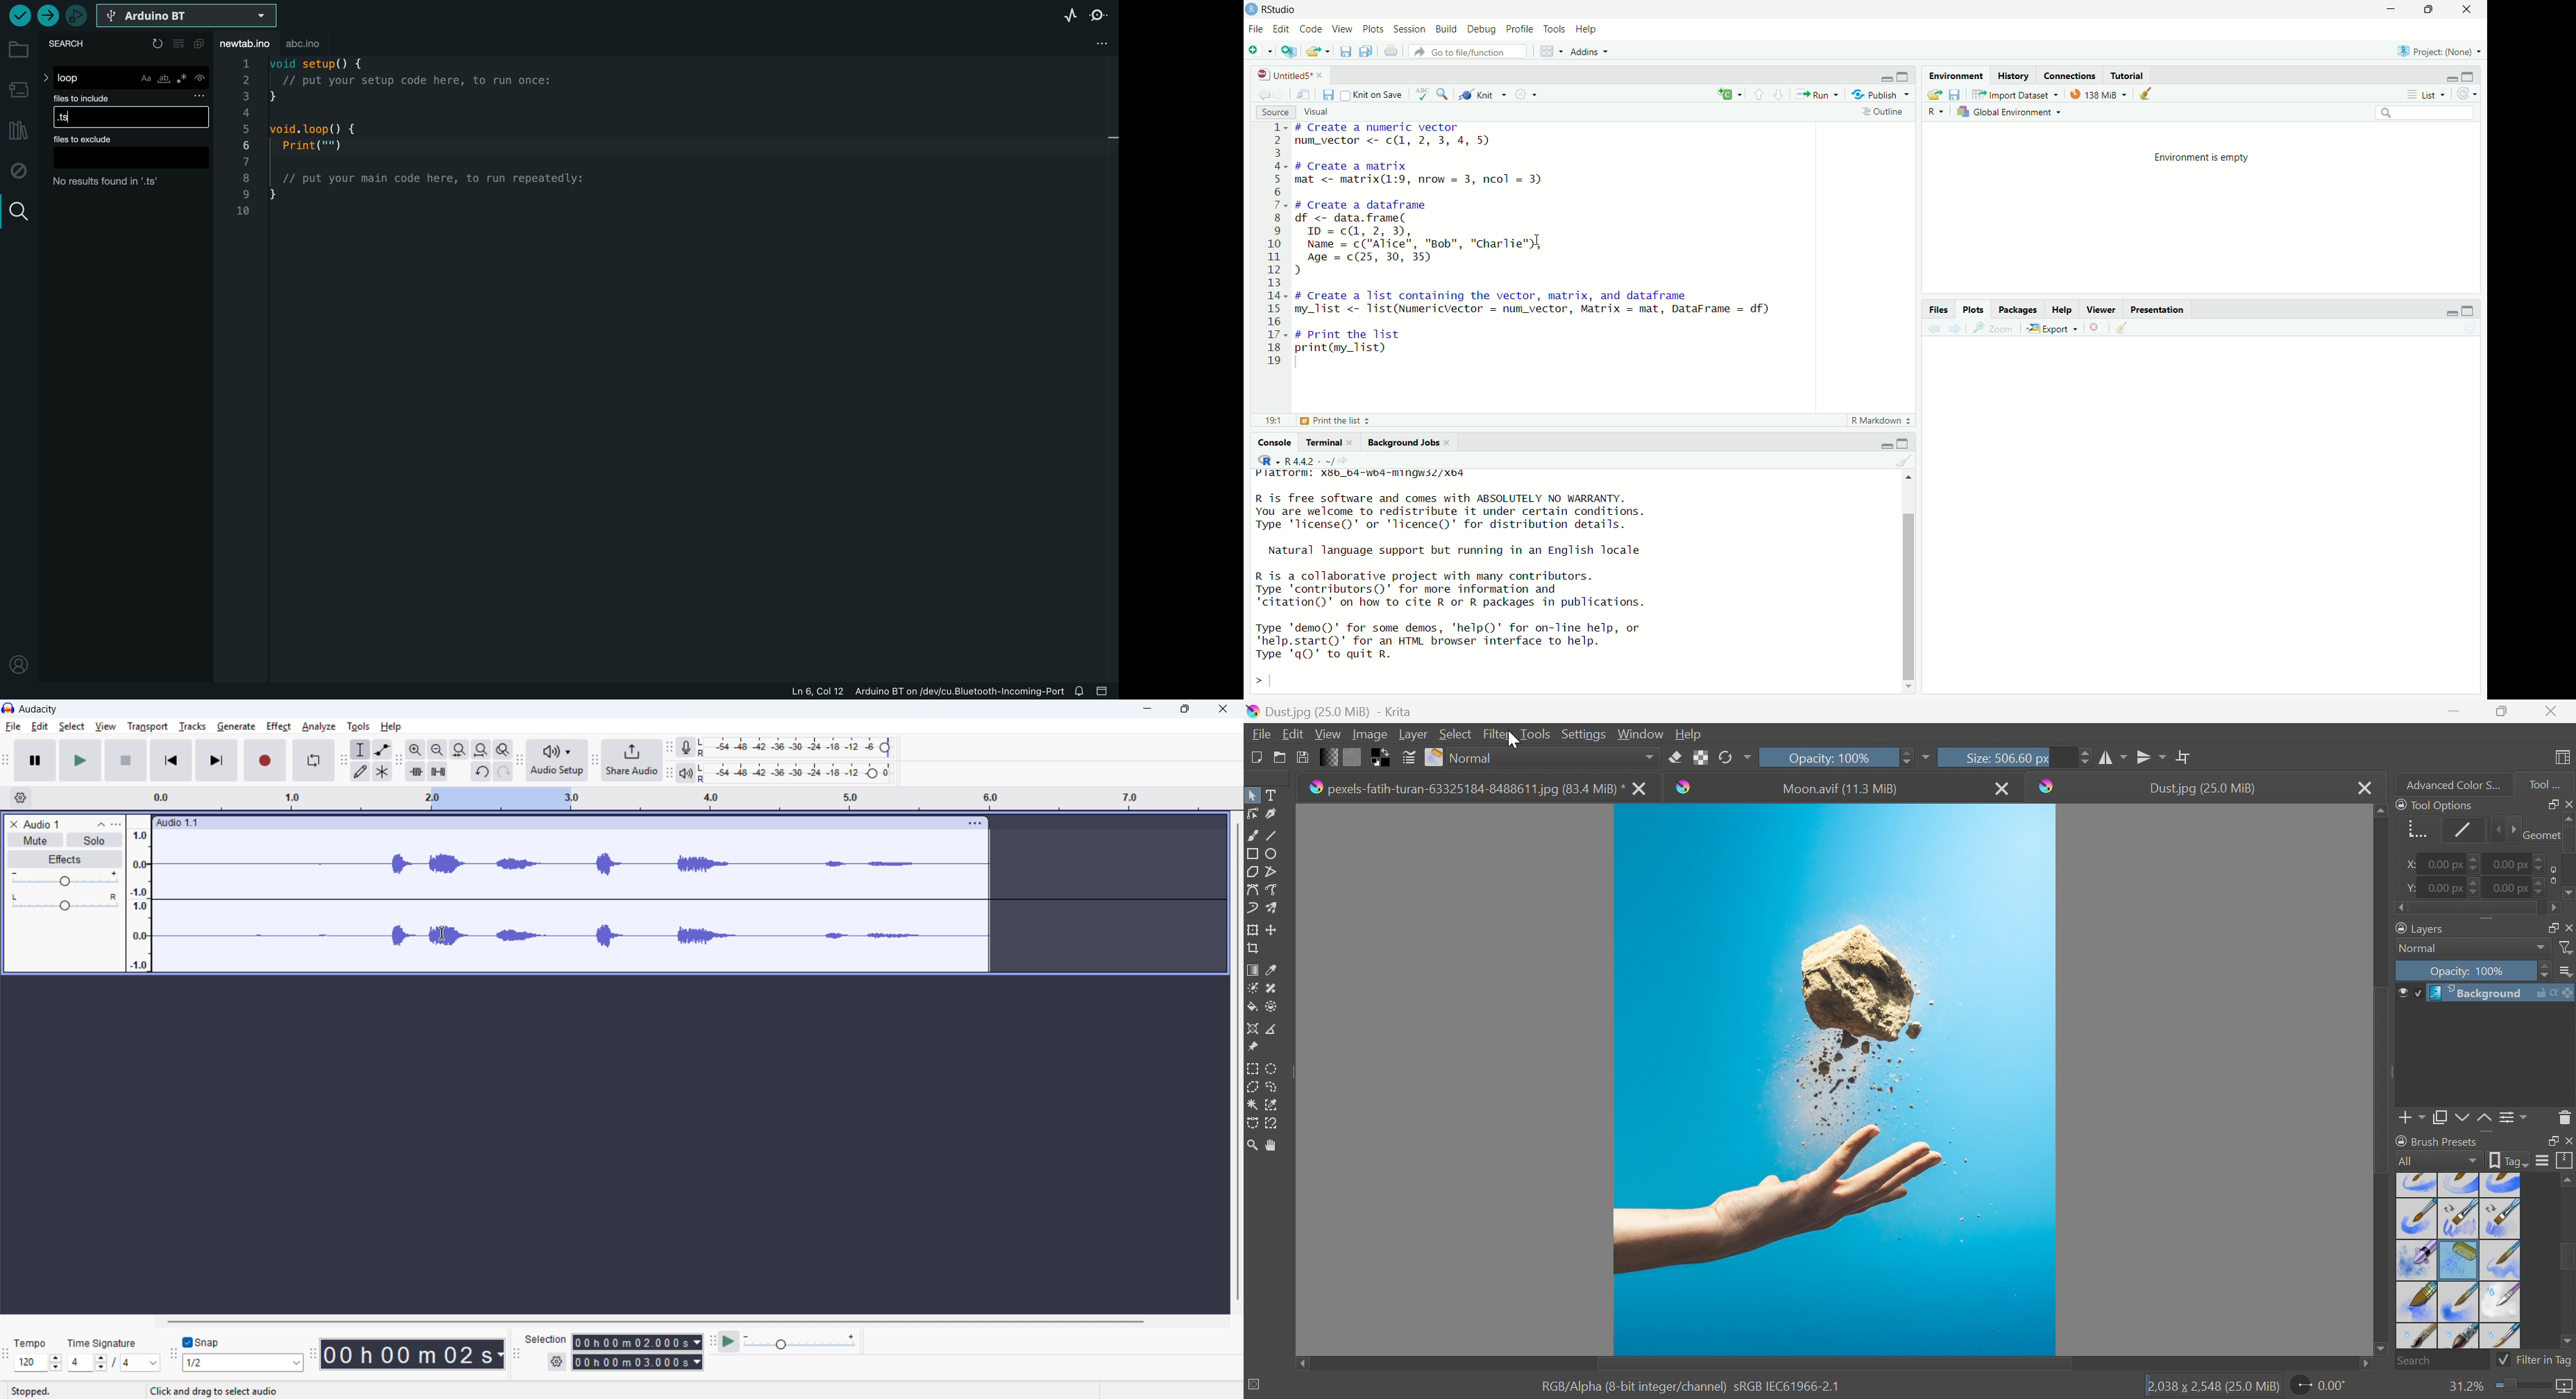  What do you see at coordinates (1975, 310) in the screenshot?
I see `Plots` at bounding box center [1975, 310].